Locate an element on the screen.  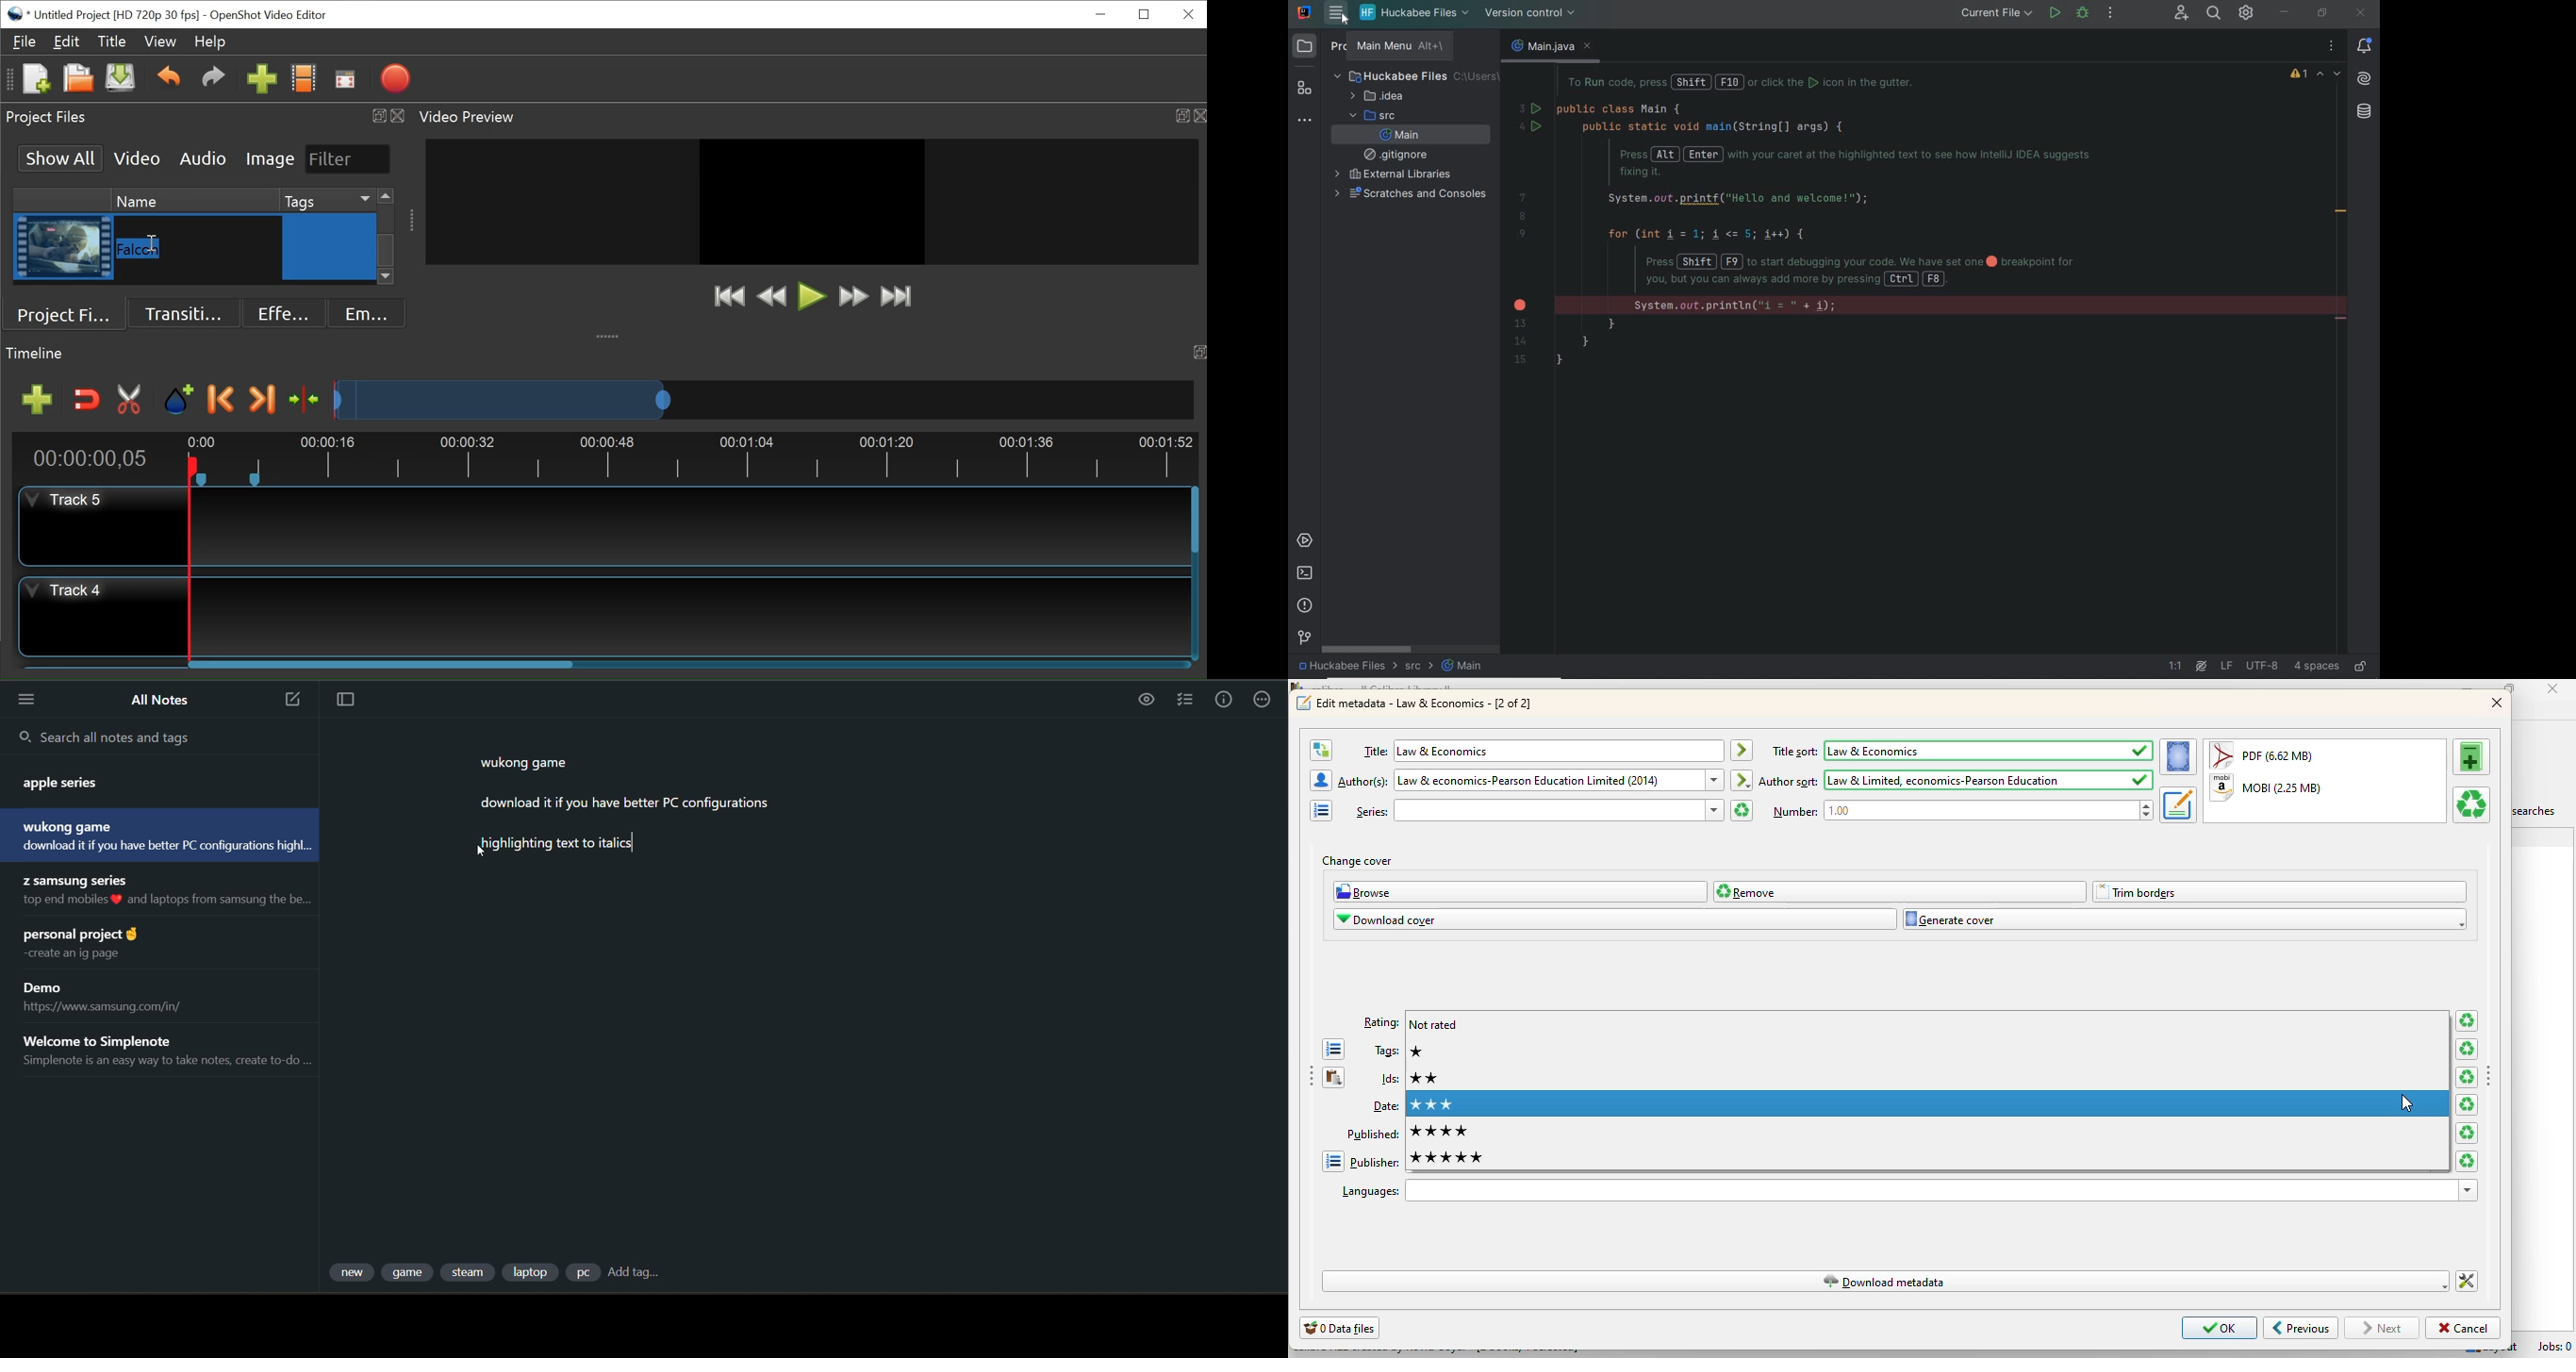
Project Name is located at coordinates (119, 14).